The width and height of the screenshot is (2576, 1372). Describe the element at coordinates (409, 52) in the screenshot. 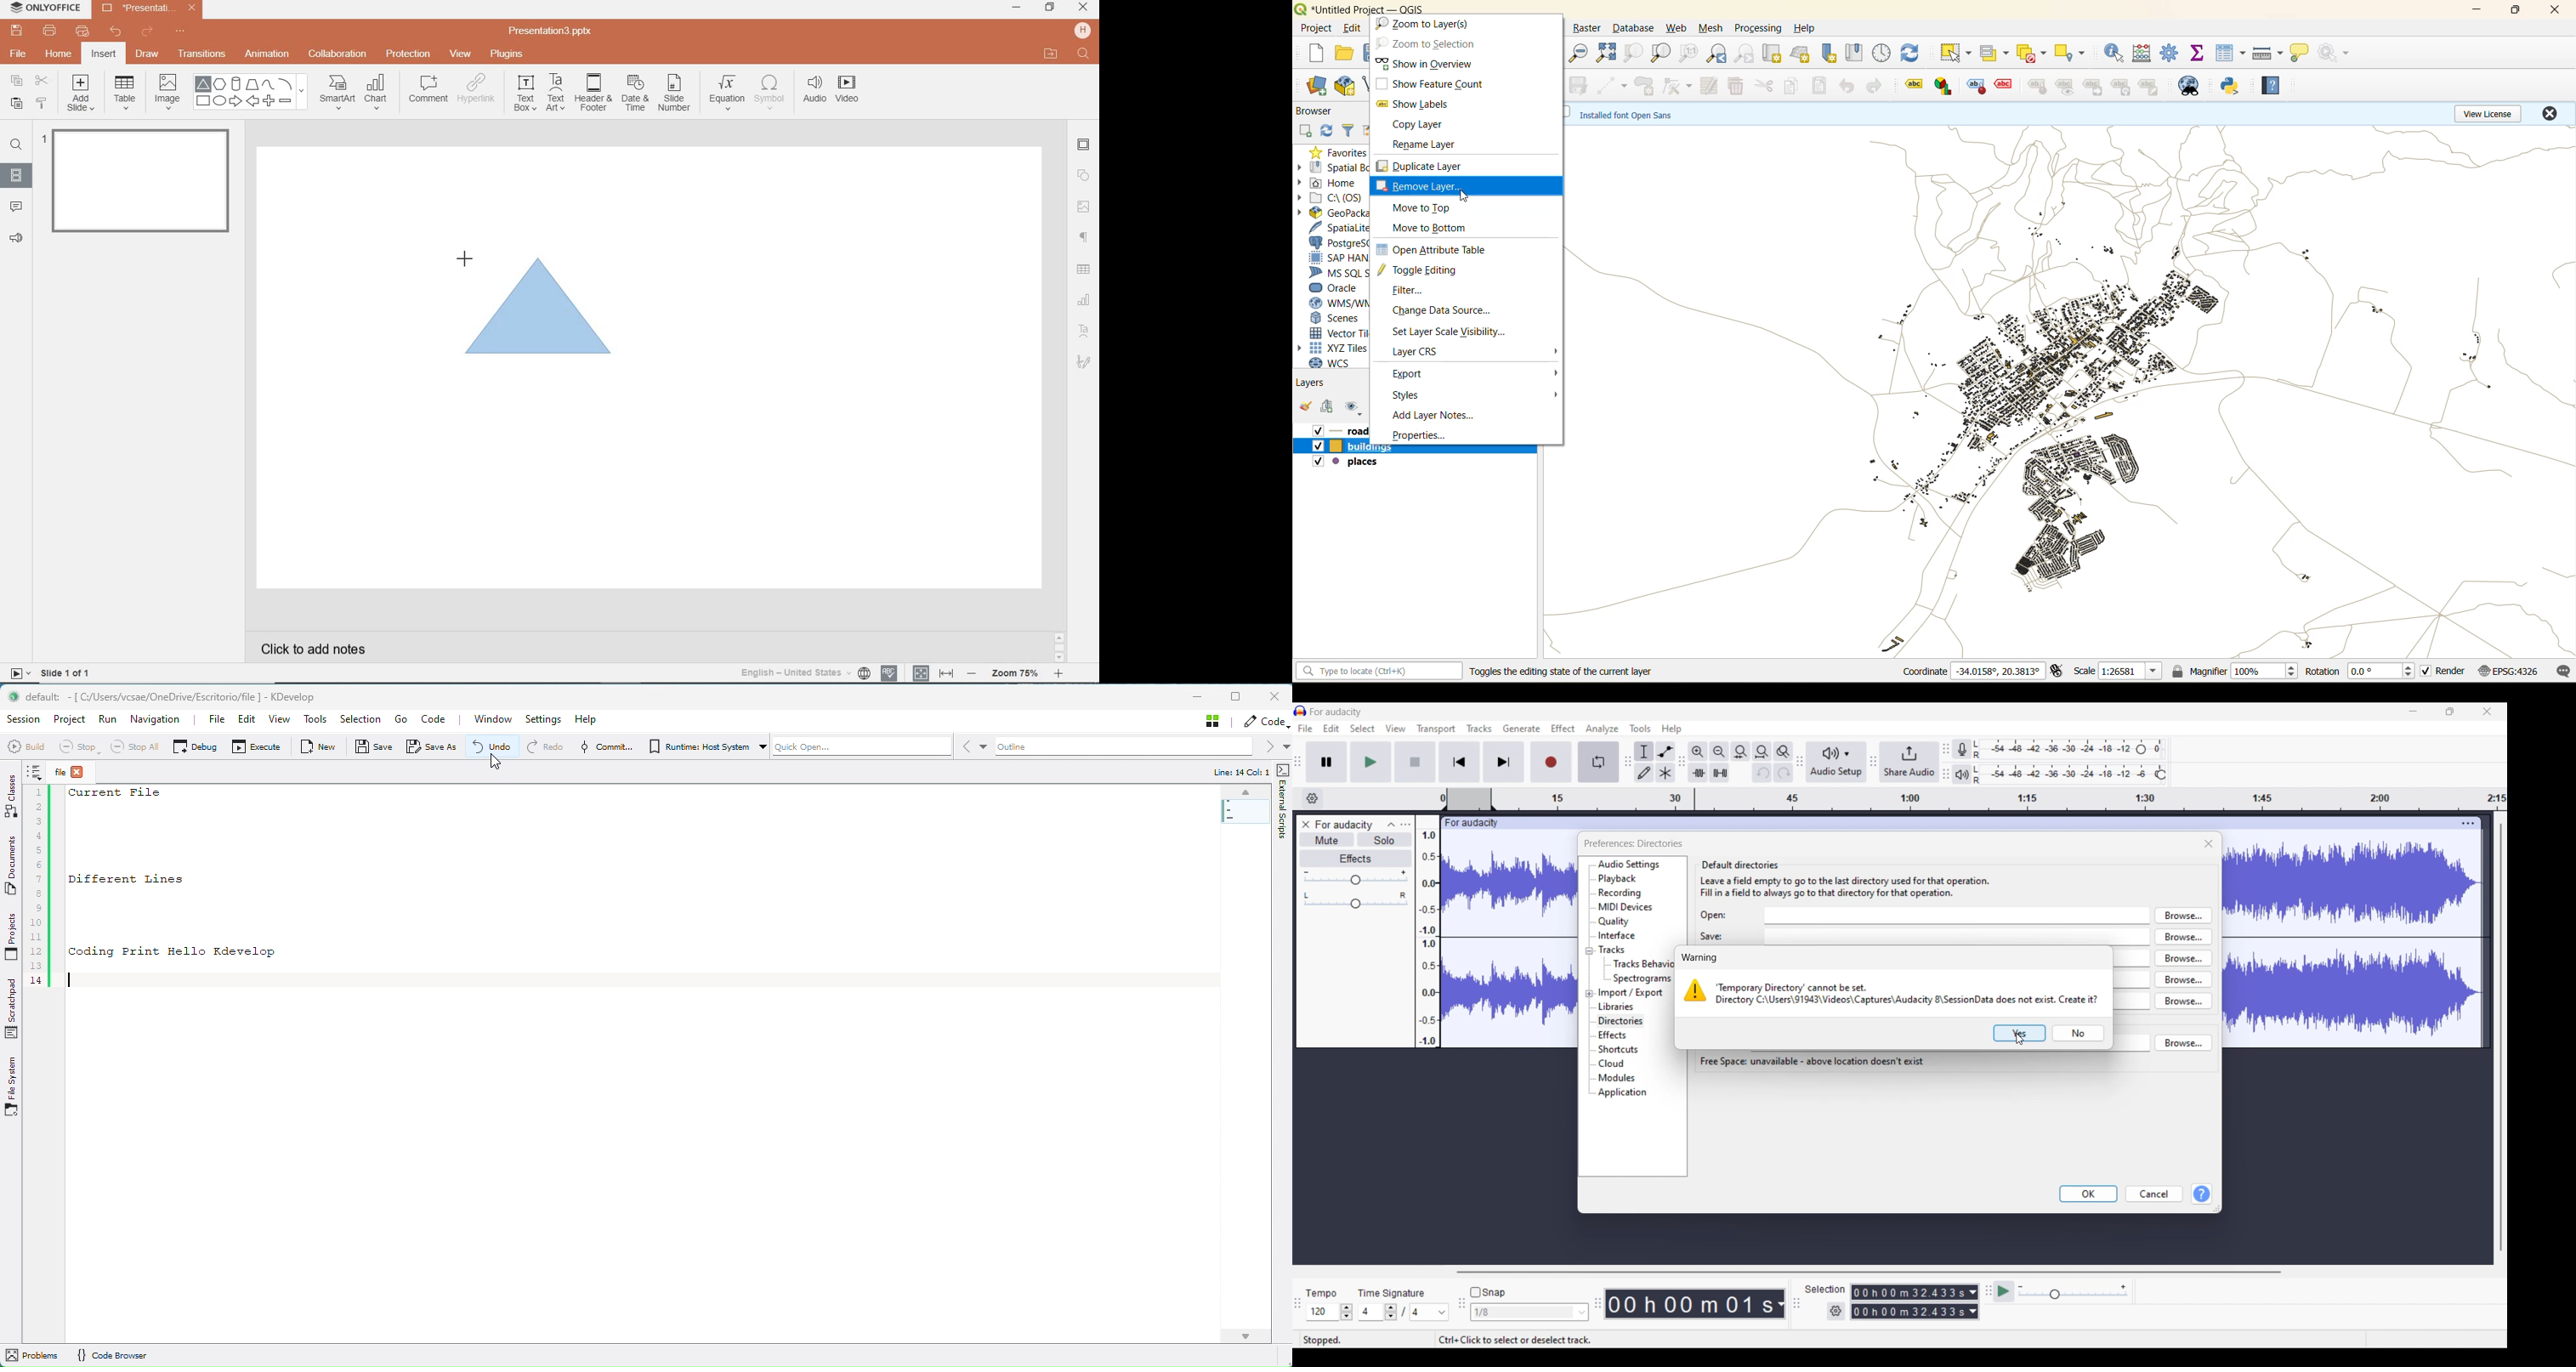

I see `PROTECTION` at that location.